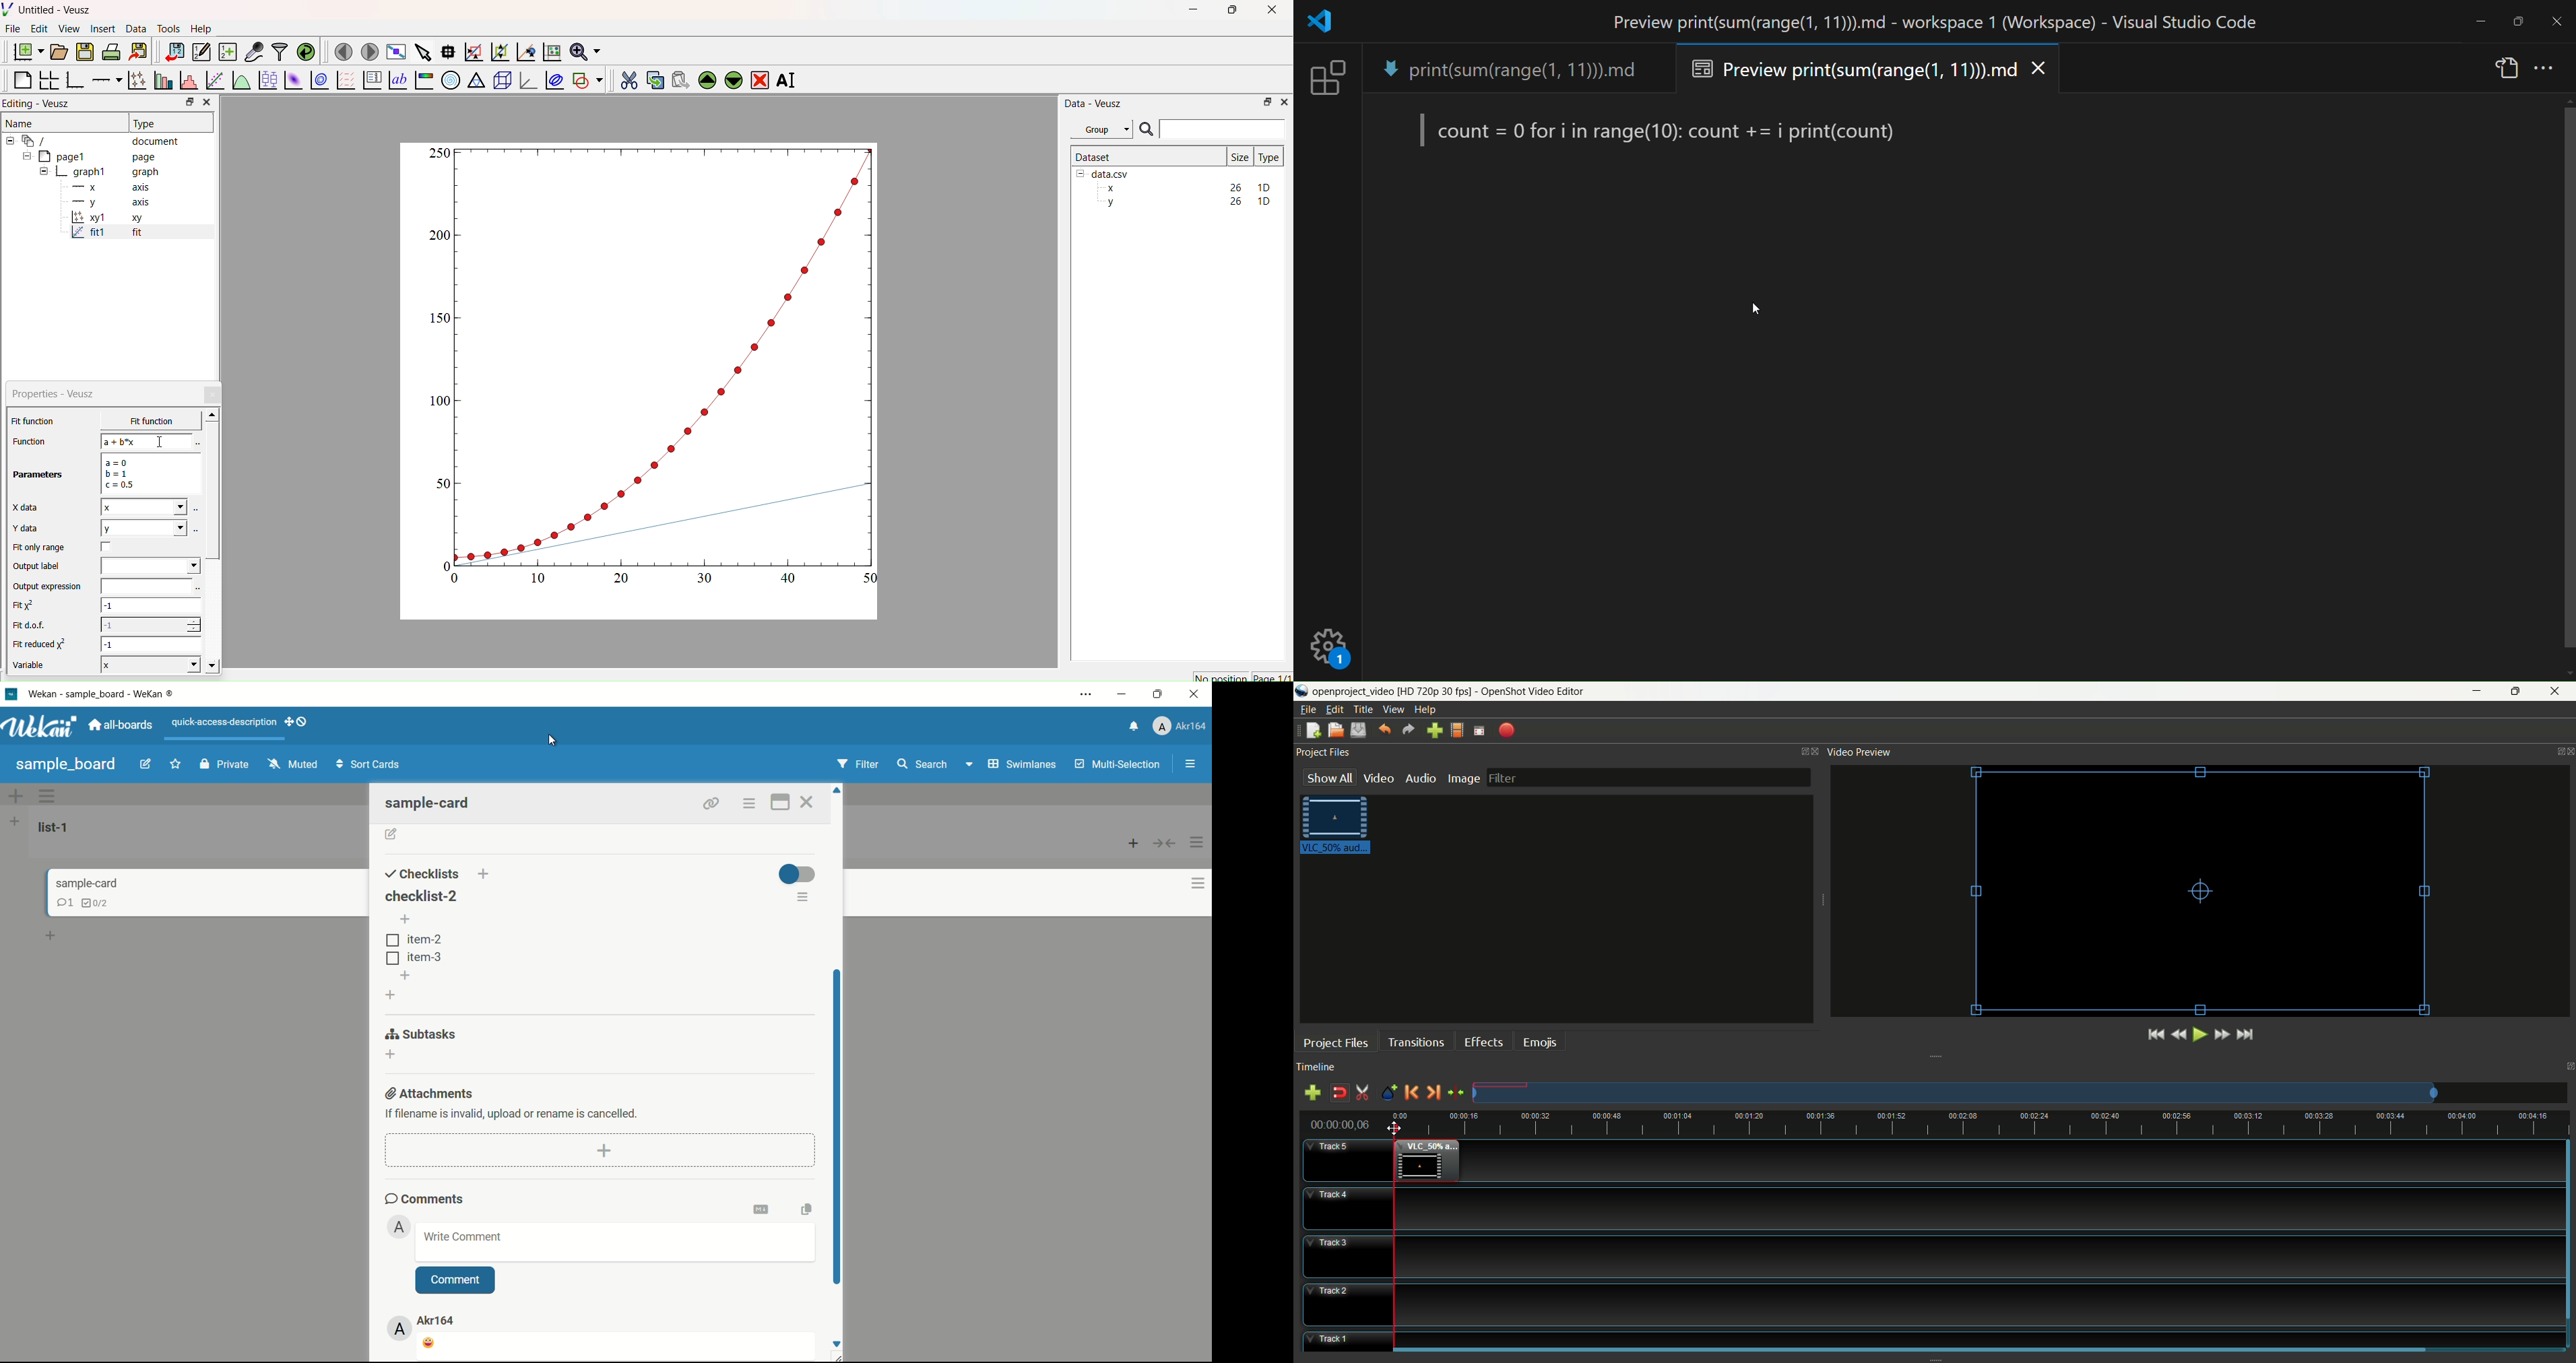  I want to click on checklist-2, so click(420, 895).